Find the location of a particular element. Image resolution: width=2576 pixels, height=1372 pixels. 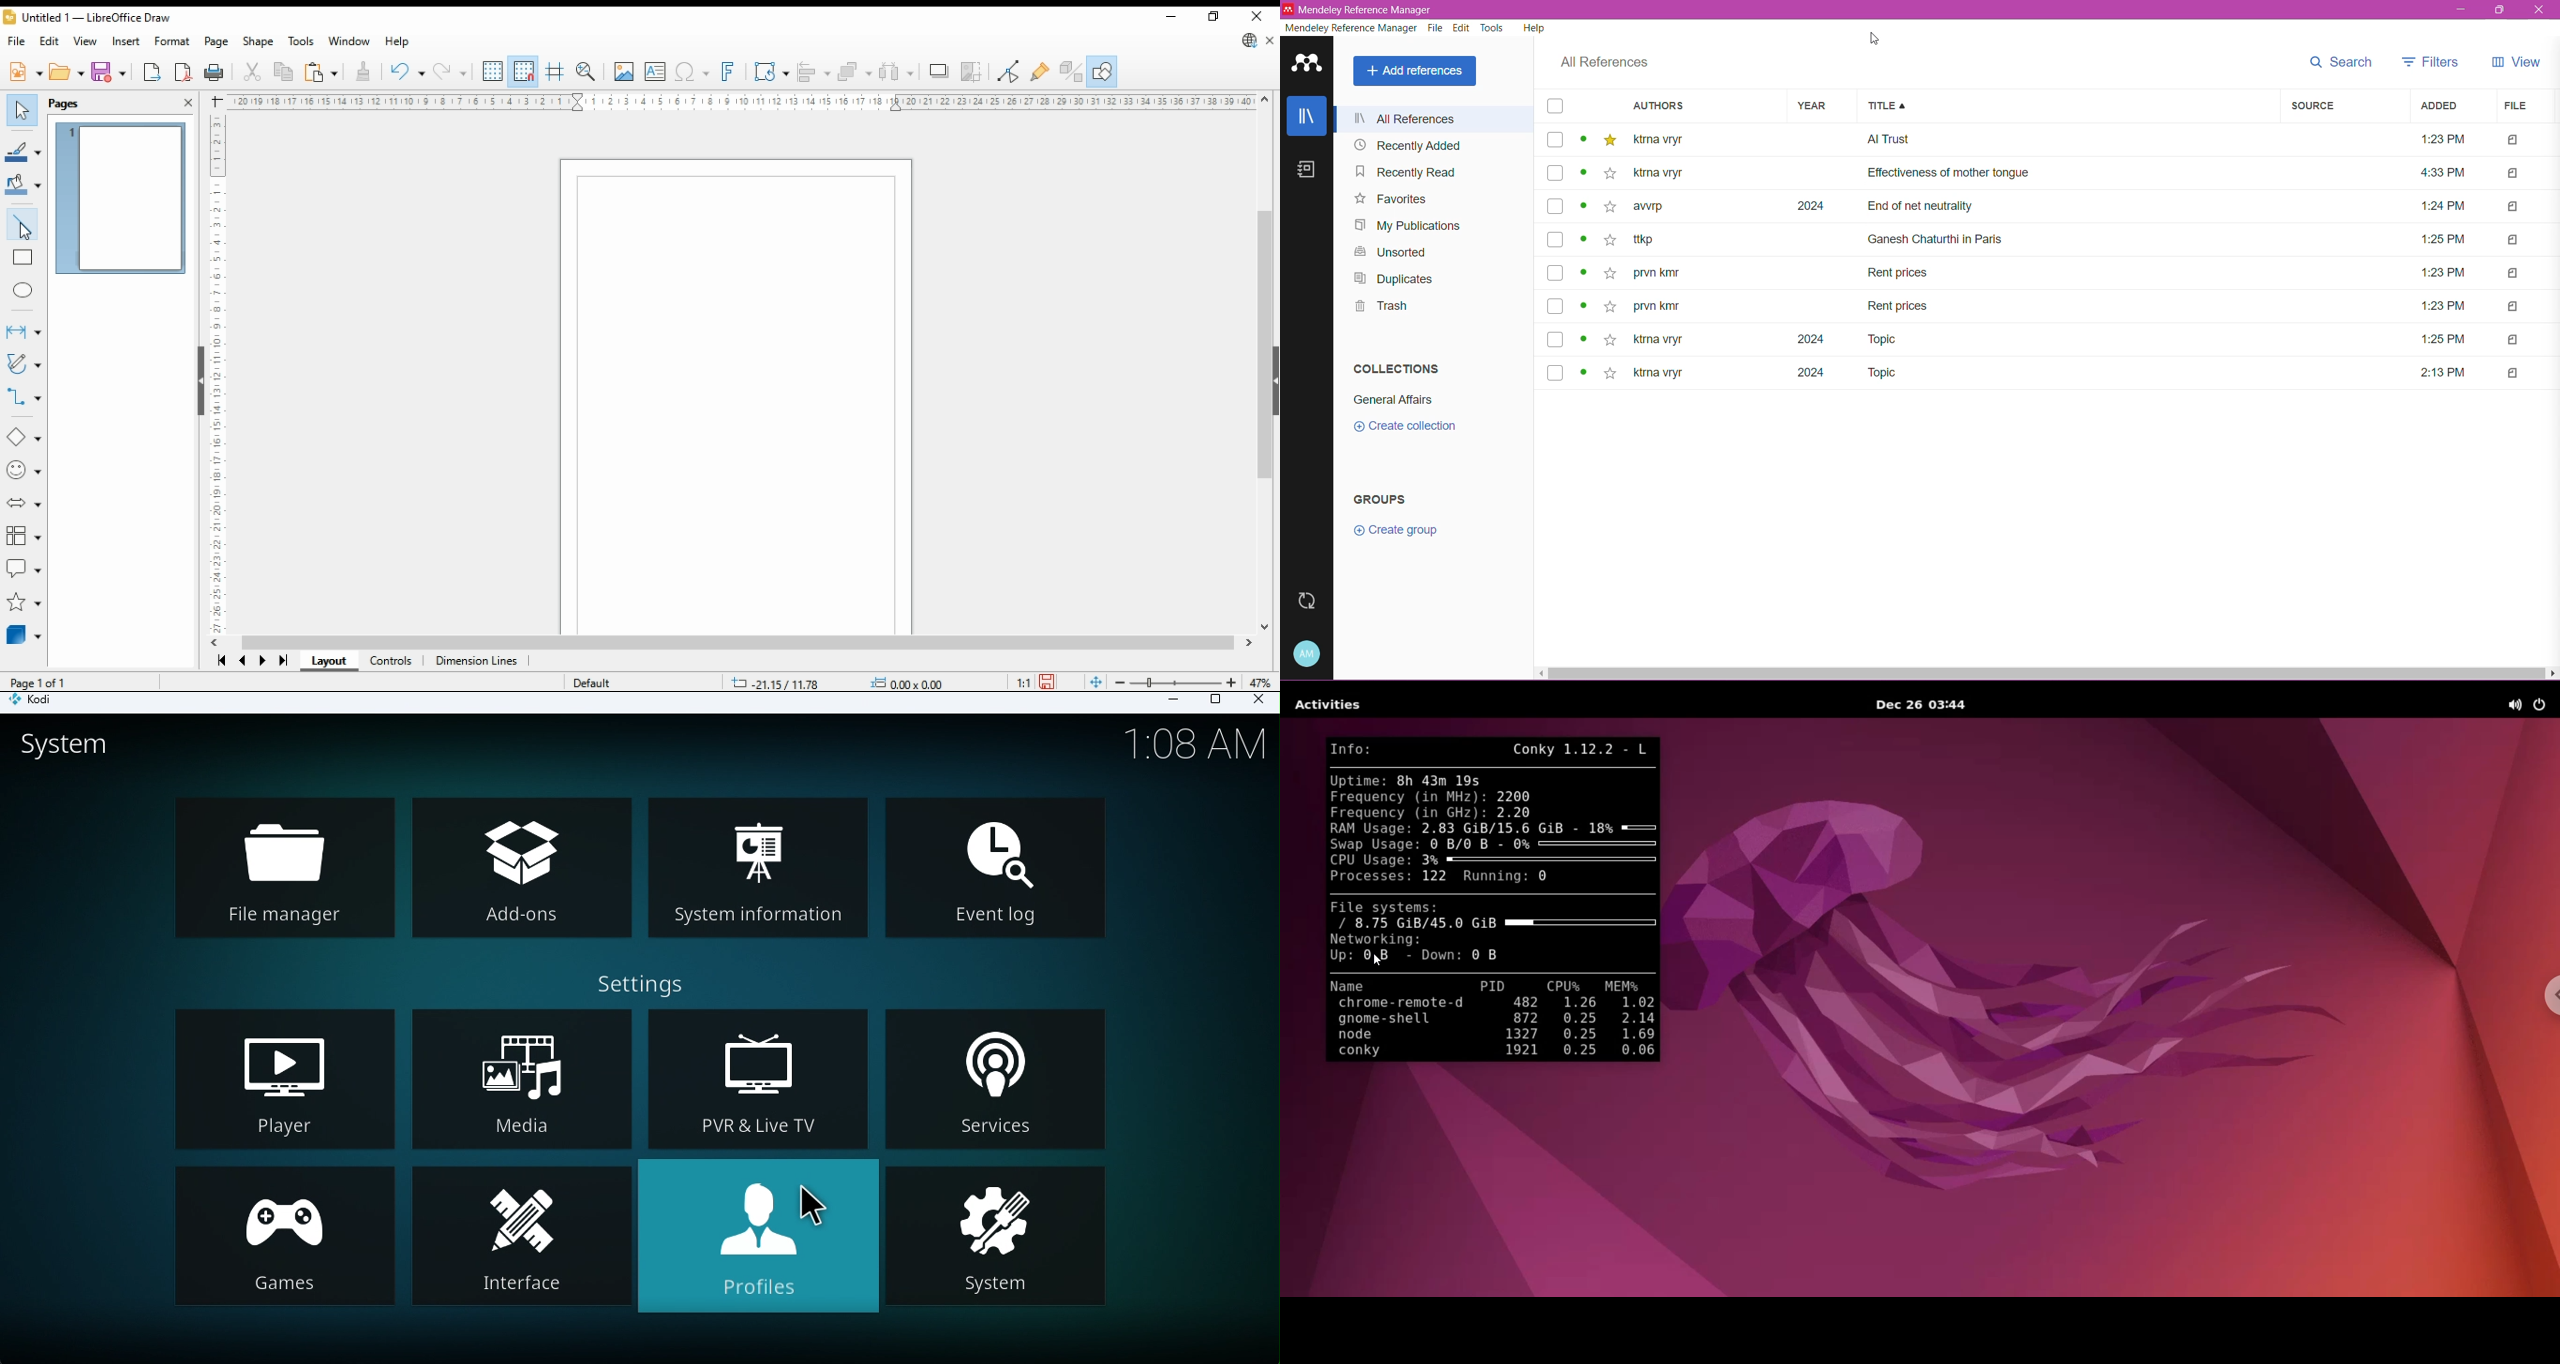

Click to Create Collection is located at coordinates (1406, 428).